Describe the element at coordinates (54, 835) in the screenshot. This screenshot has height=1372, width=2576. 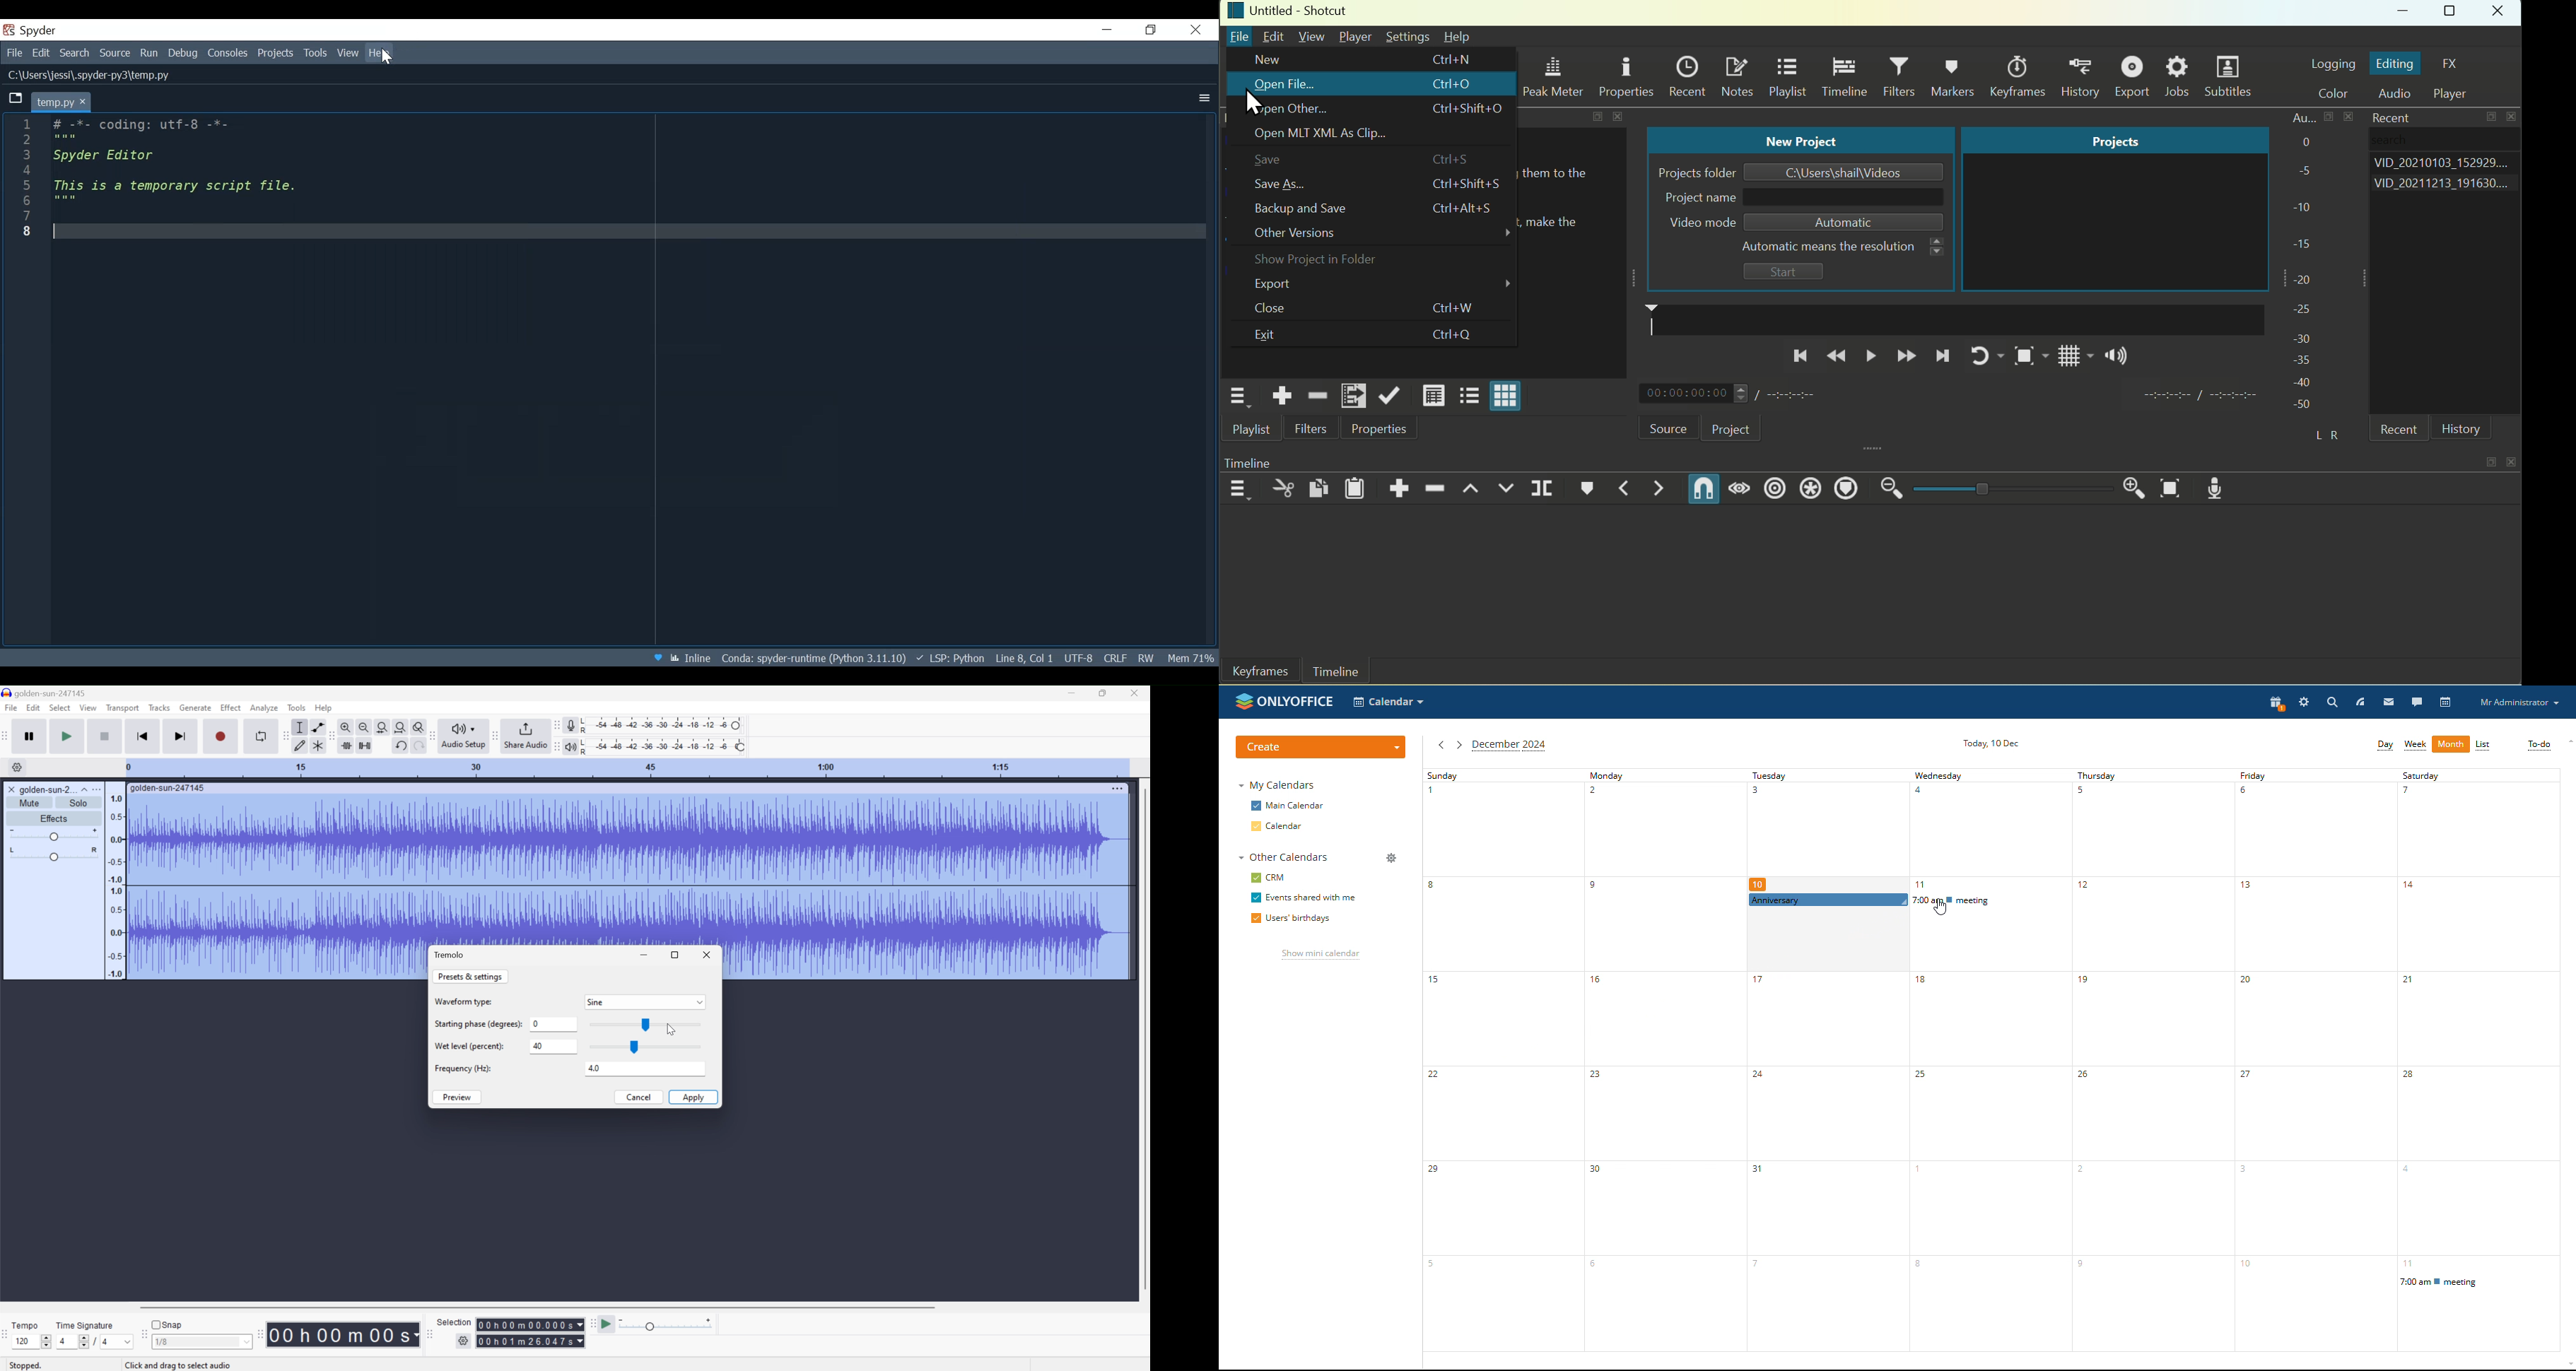
I see `Slider` at that location.